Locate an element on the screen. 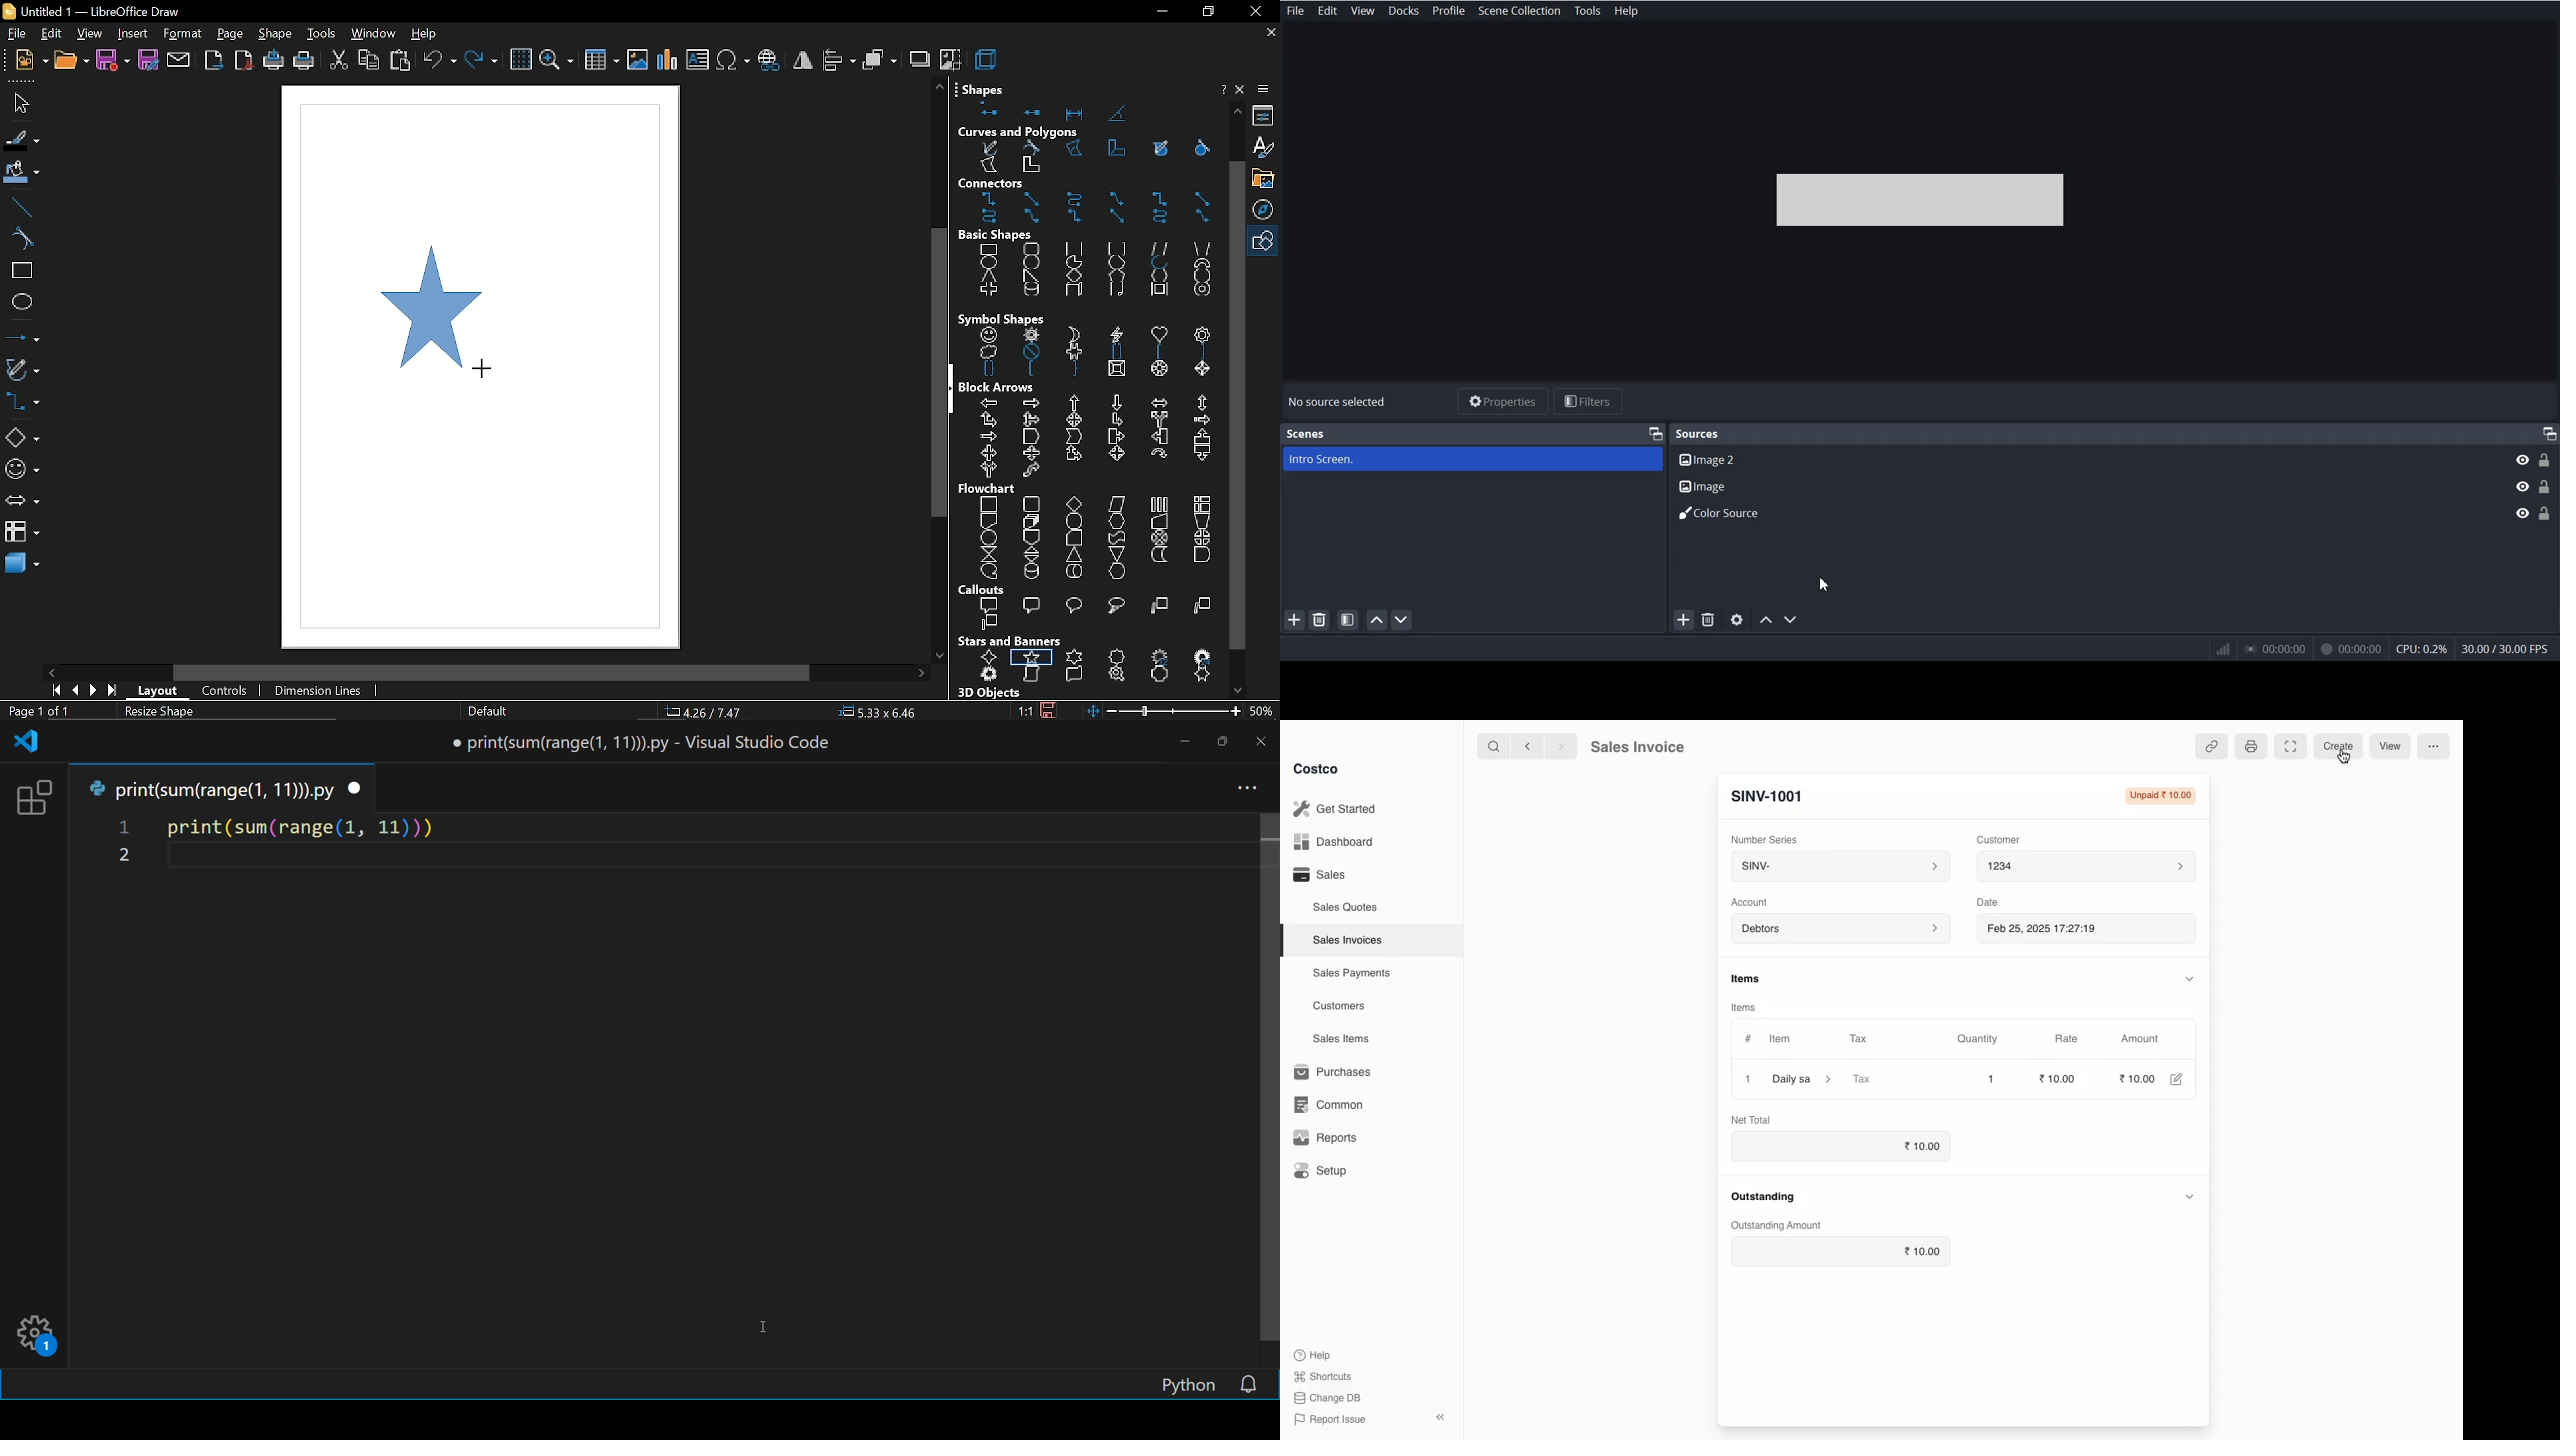  Costco is located at coordinates (1318, 768).